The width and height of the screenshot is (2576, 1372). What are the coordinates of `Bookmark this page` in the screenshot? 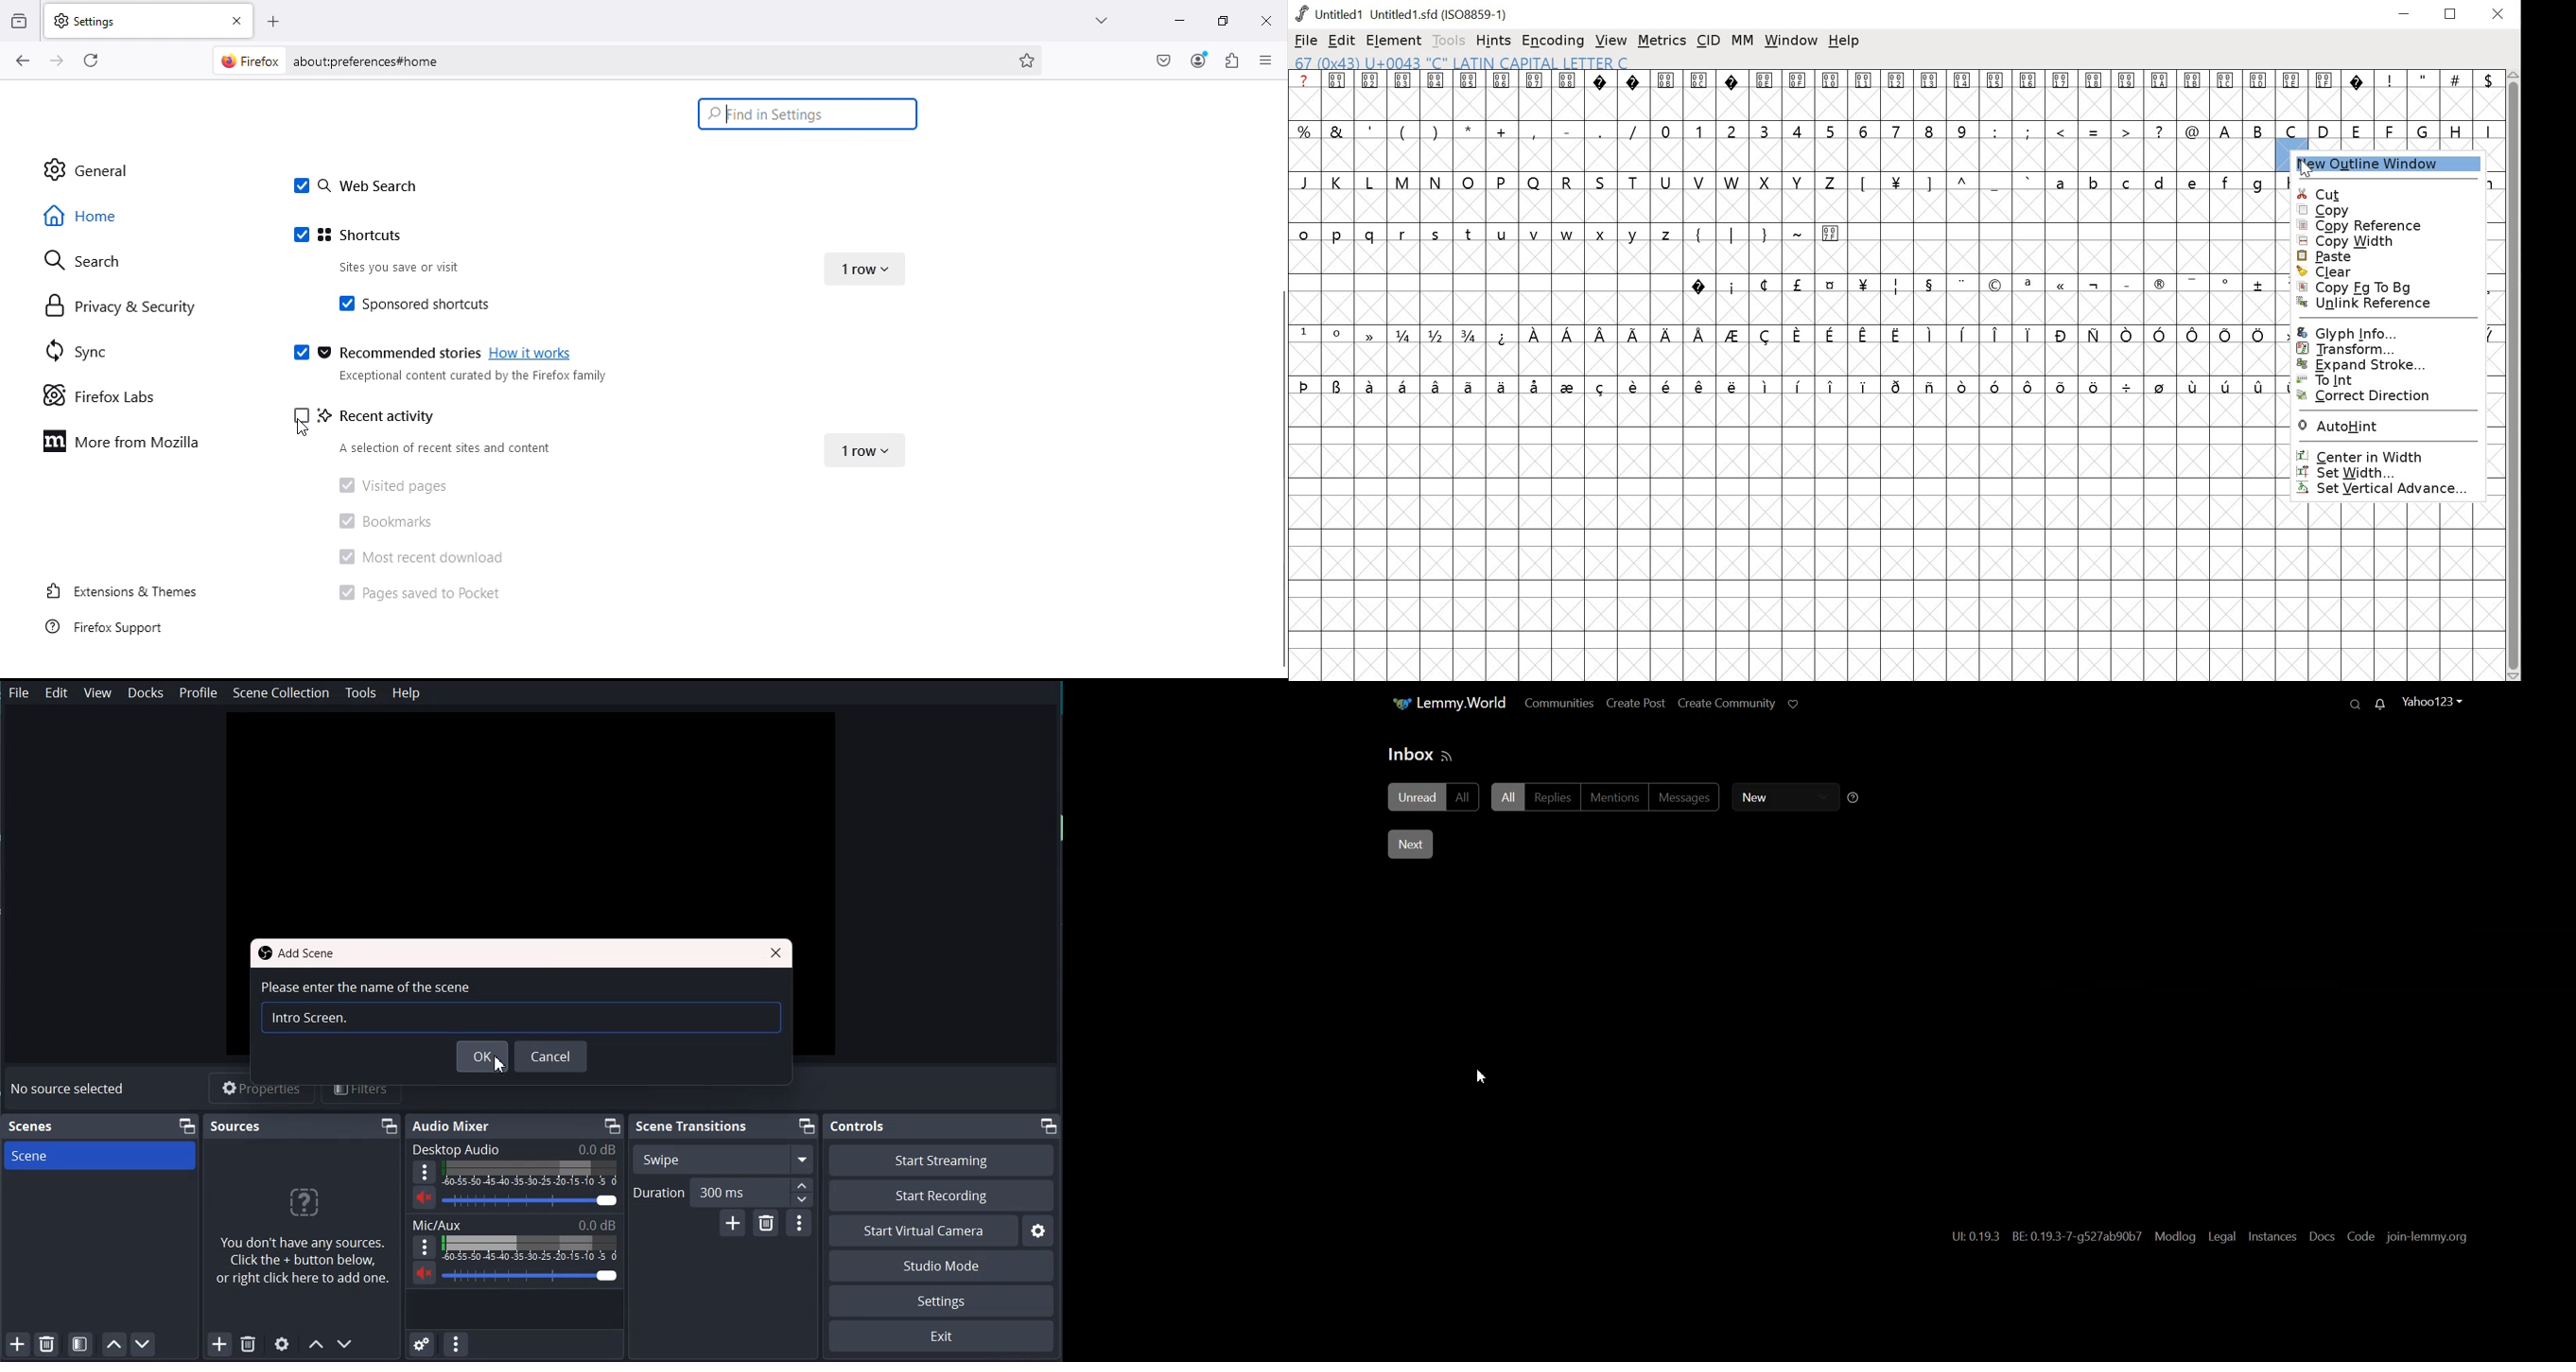 It's located at (1029, 58).